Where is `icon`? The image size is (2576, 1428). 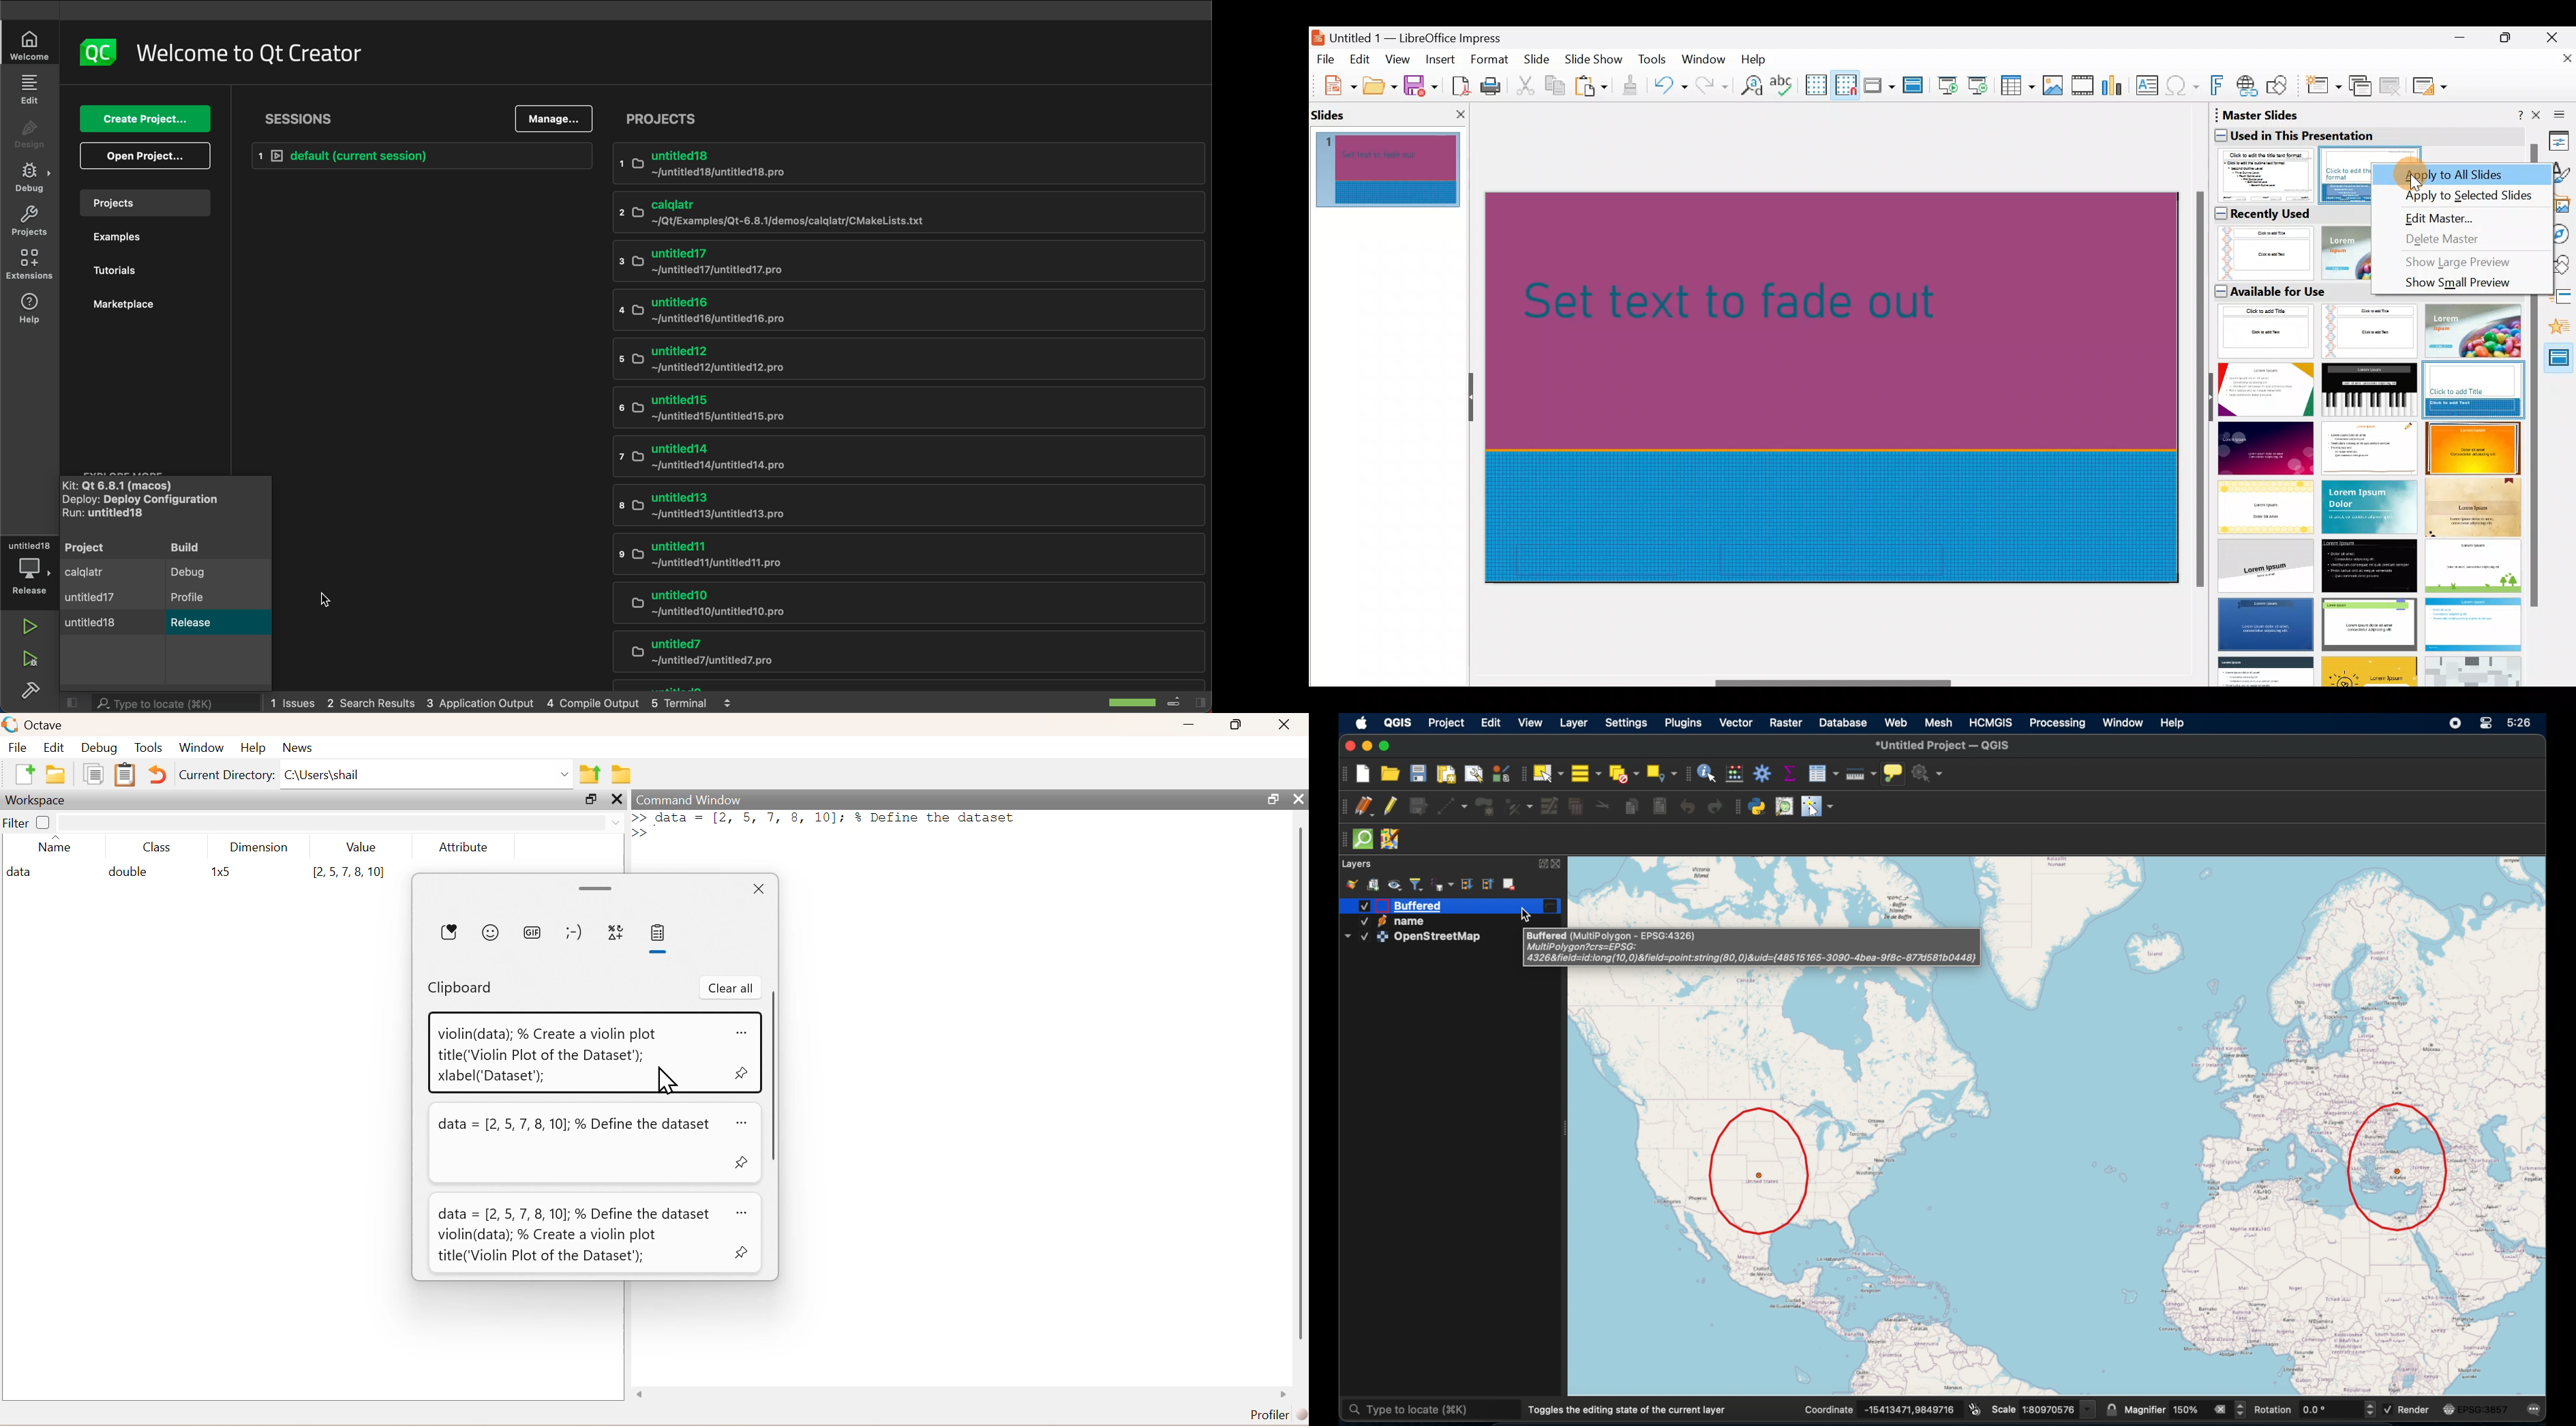
icon is located at coordinates (2448, 1409).